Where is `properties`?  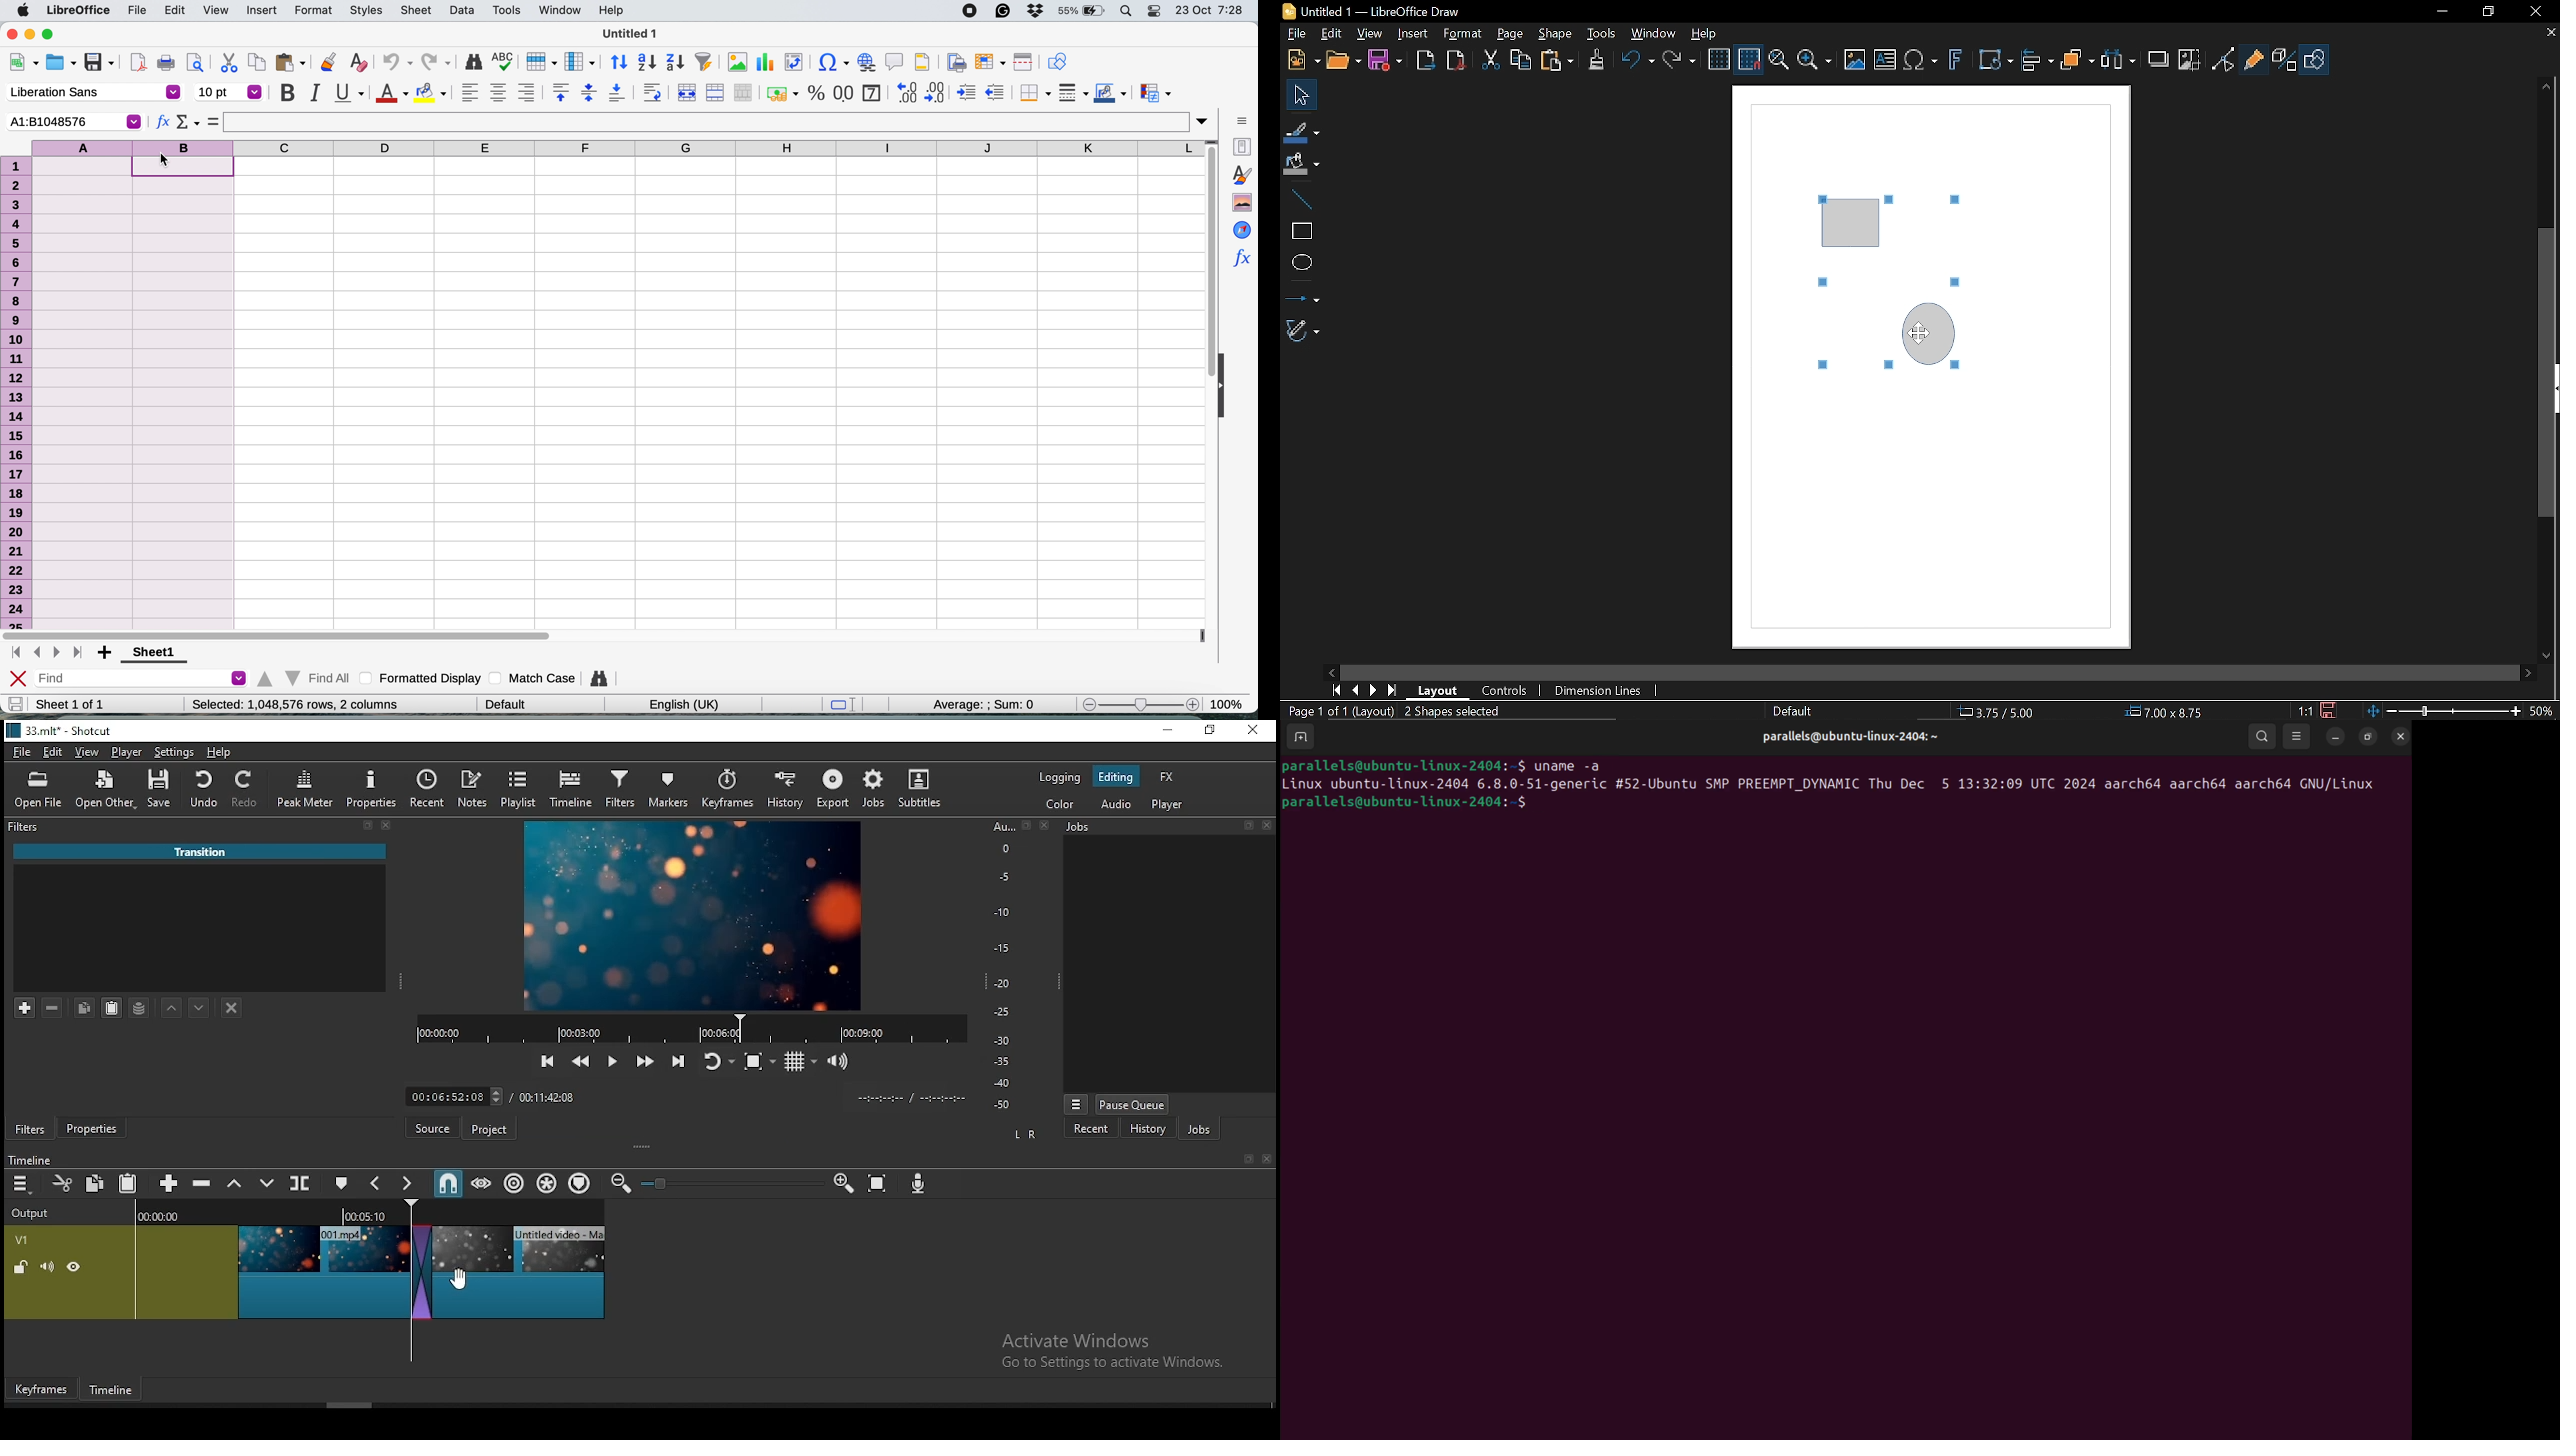 properties is located at coordinates (371, 789).